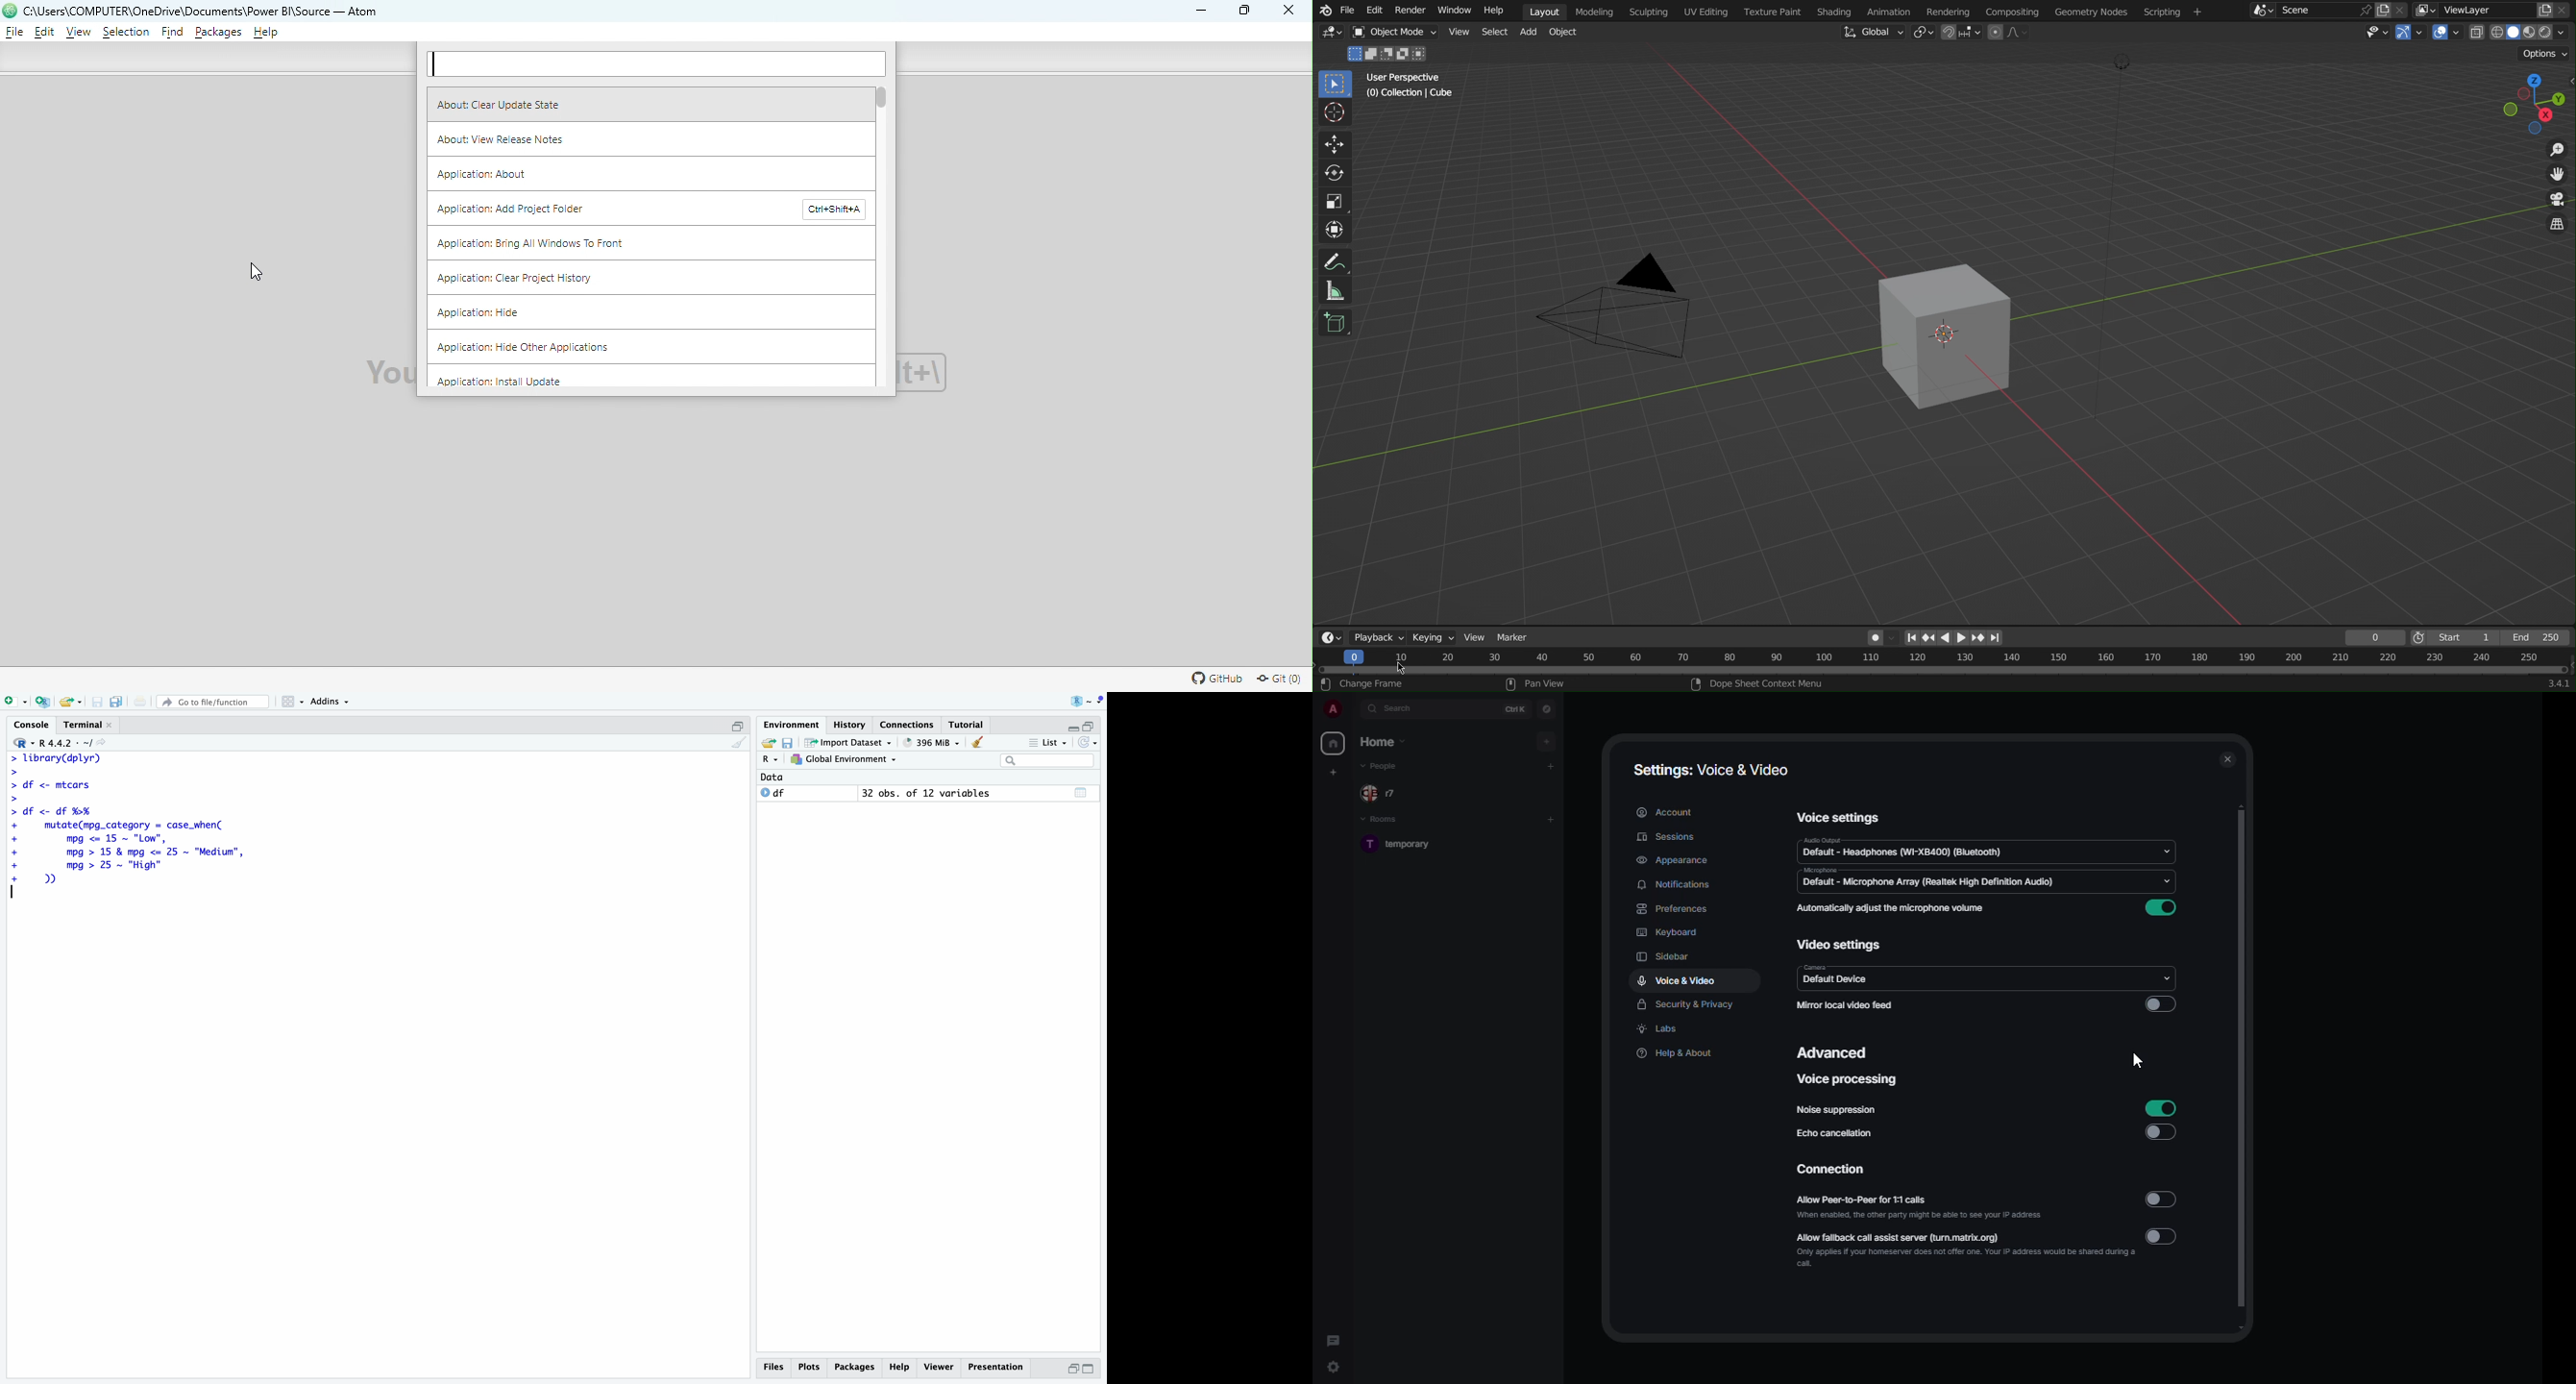 The width and height of the screenshot is (2576, 1400). What do you see at coordinates (1550, 818) in the screenshot?
I see `add` at bounding box center [1550, 818].